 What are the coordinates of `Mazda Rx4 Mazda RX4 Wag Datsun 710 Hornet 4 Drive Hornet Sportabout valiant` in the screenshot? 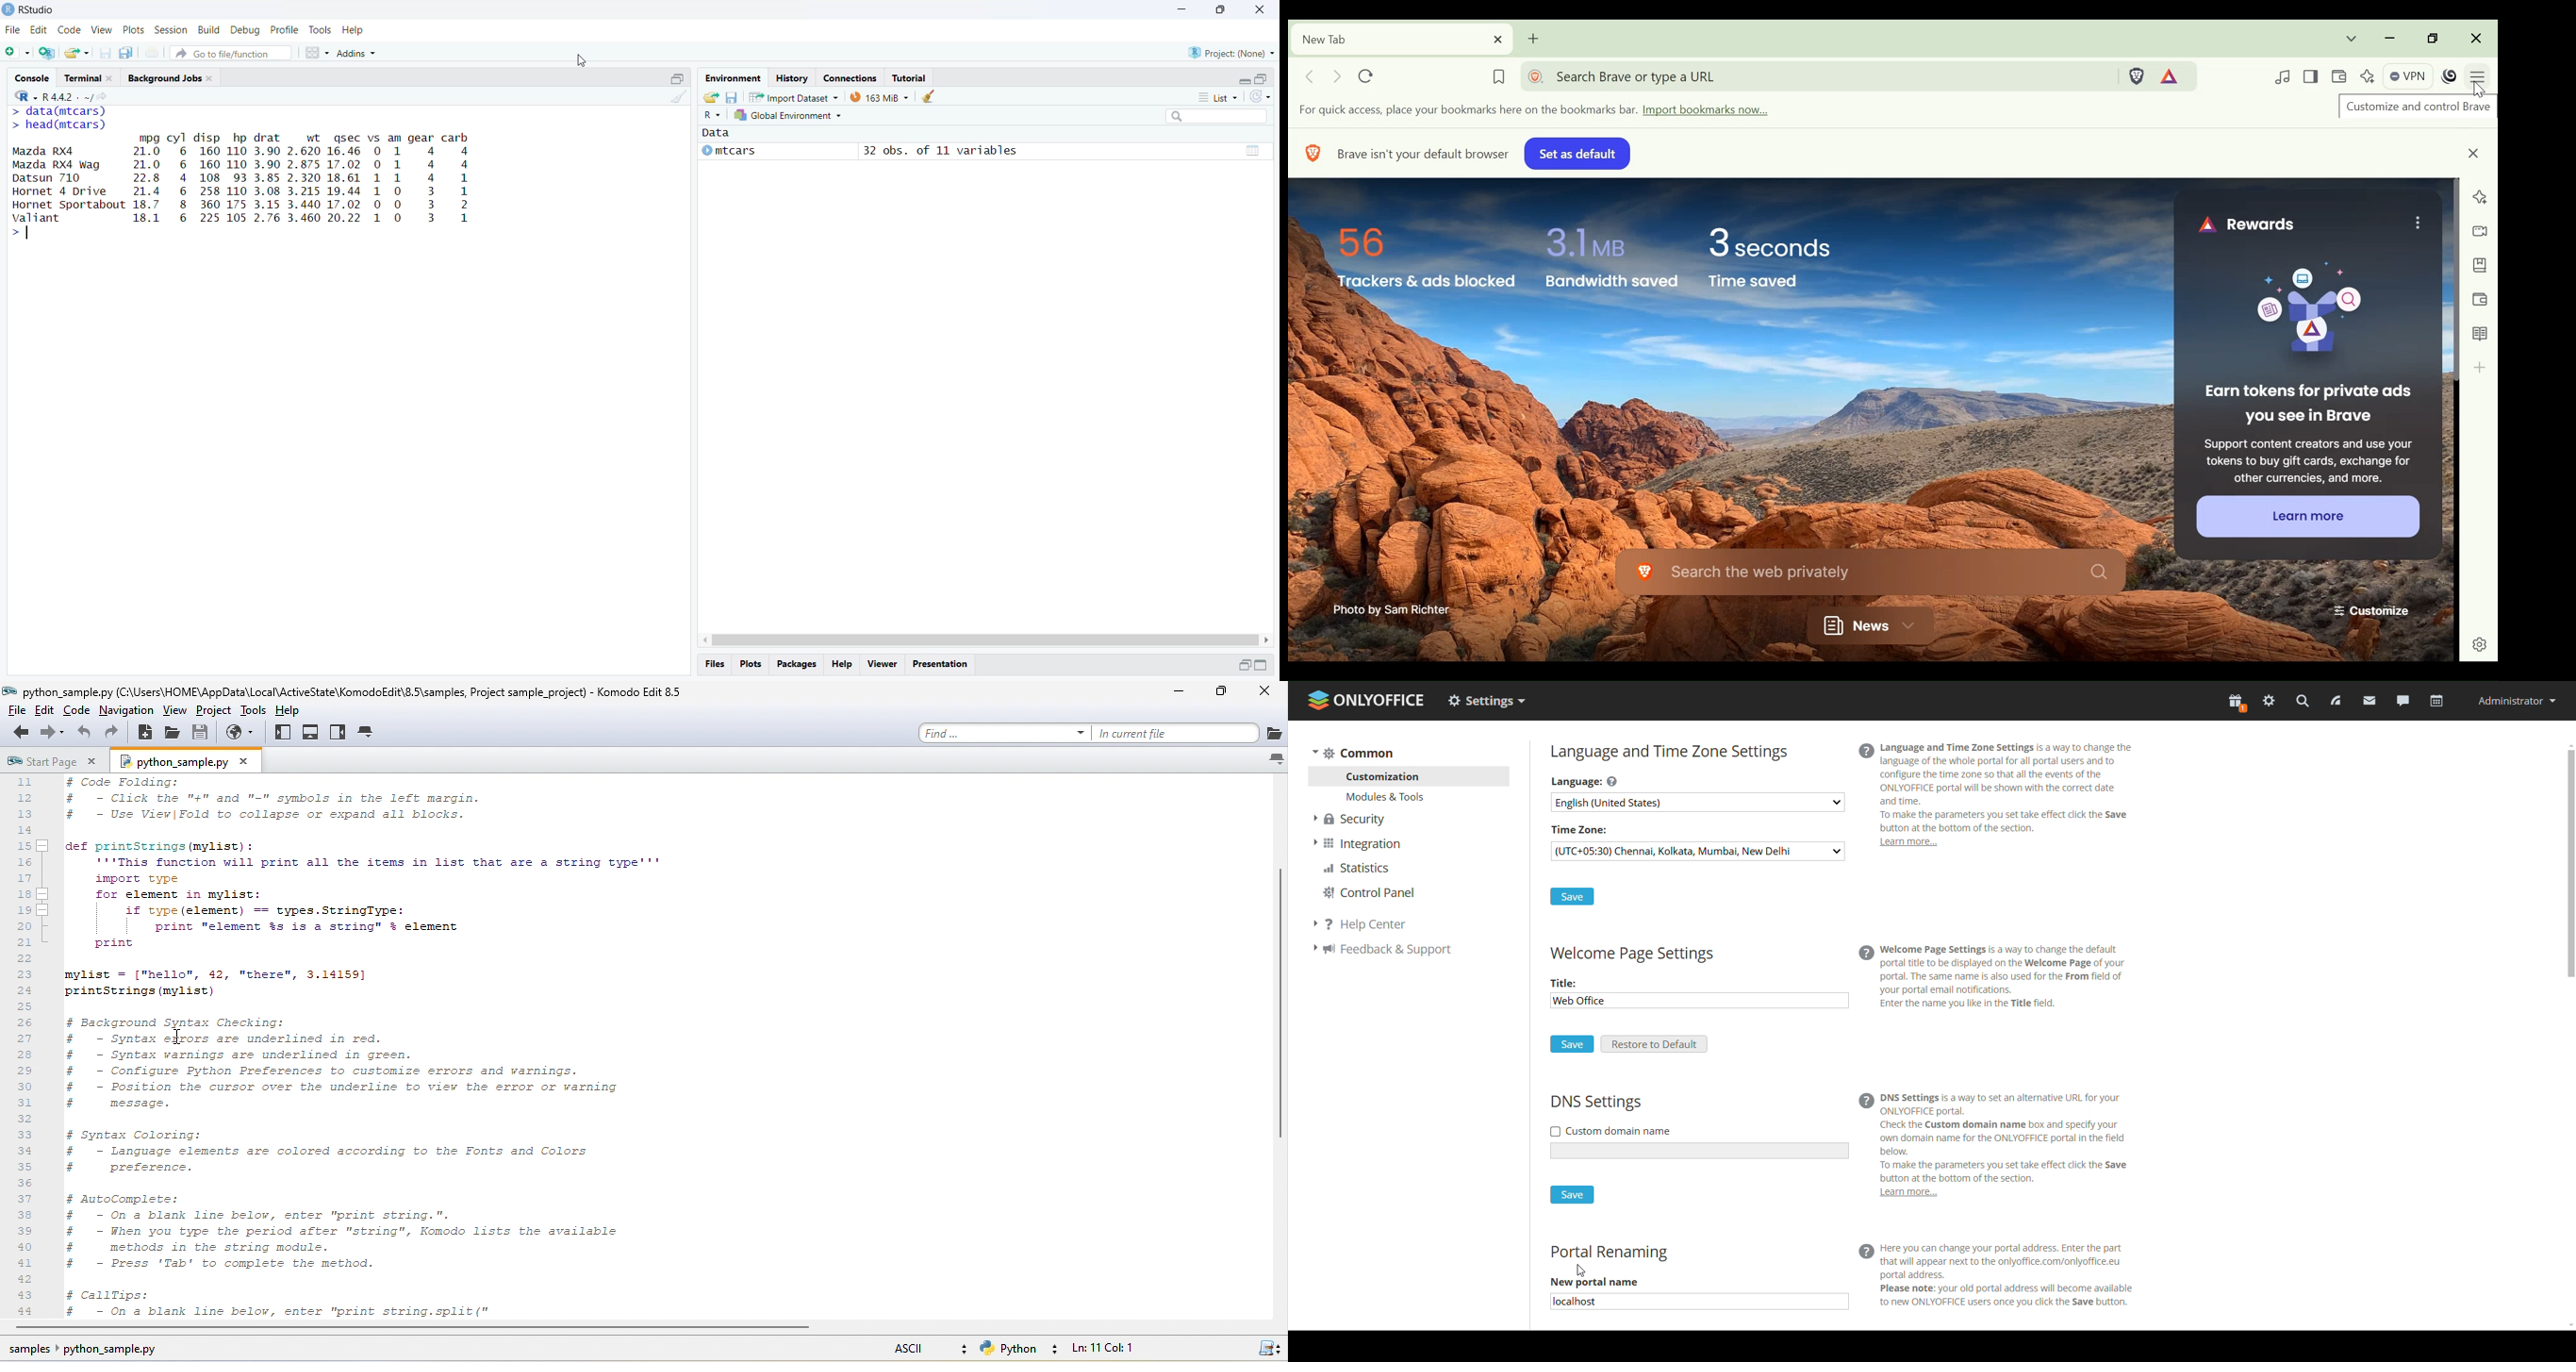 It's located at (69, 184).